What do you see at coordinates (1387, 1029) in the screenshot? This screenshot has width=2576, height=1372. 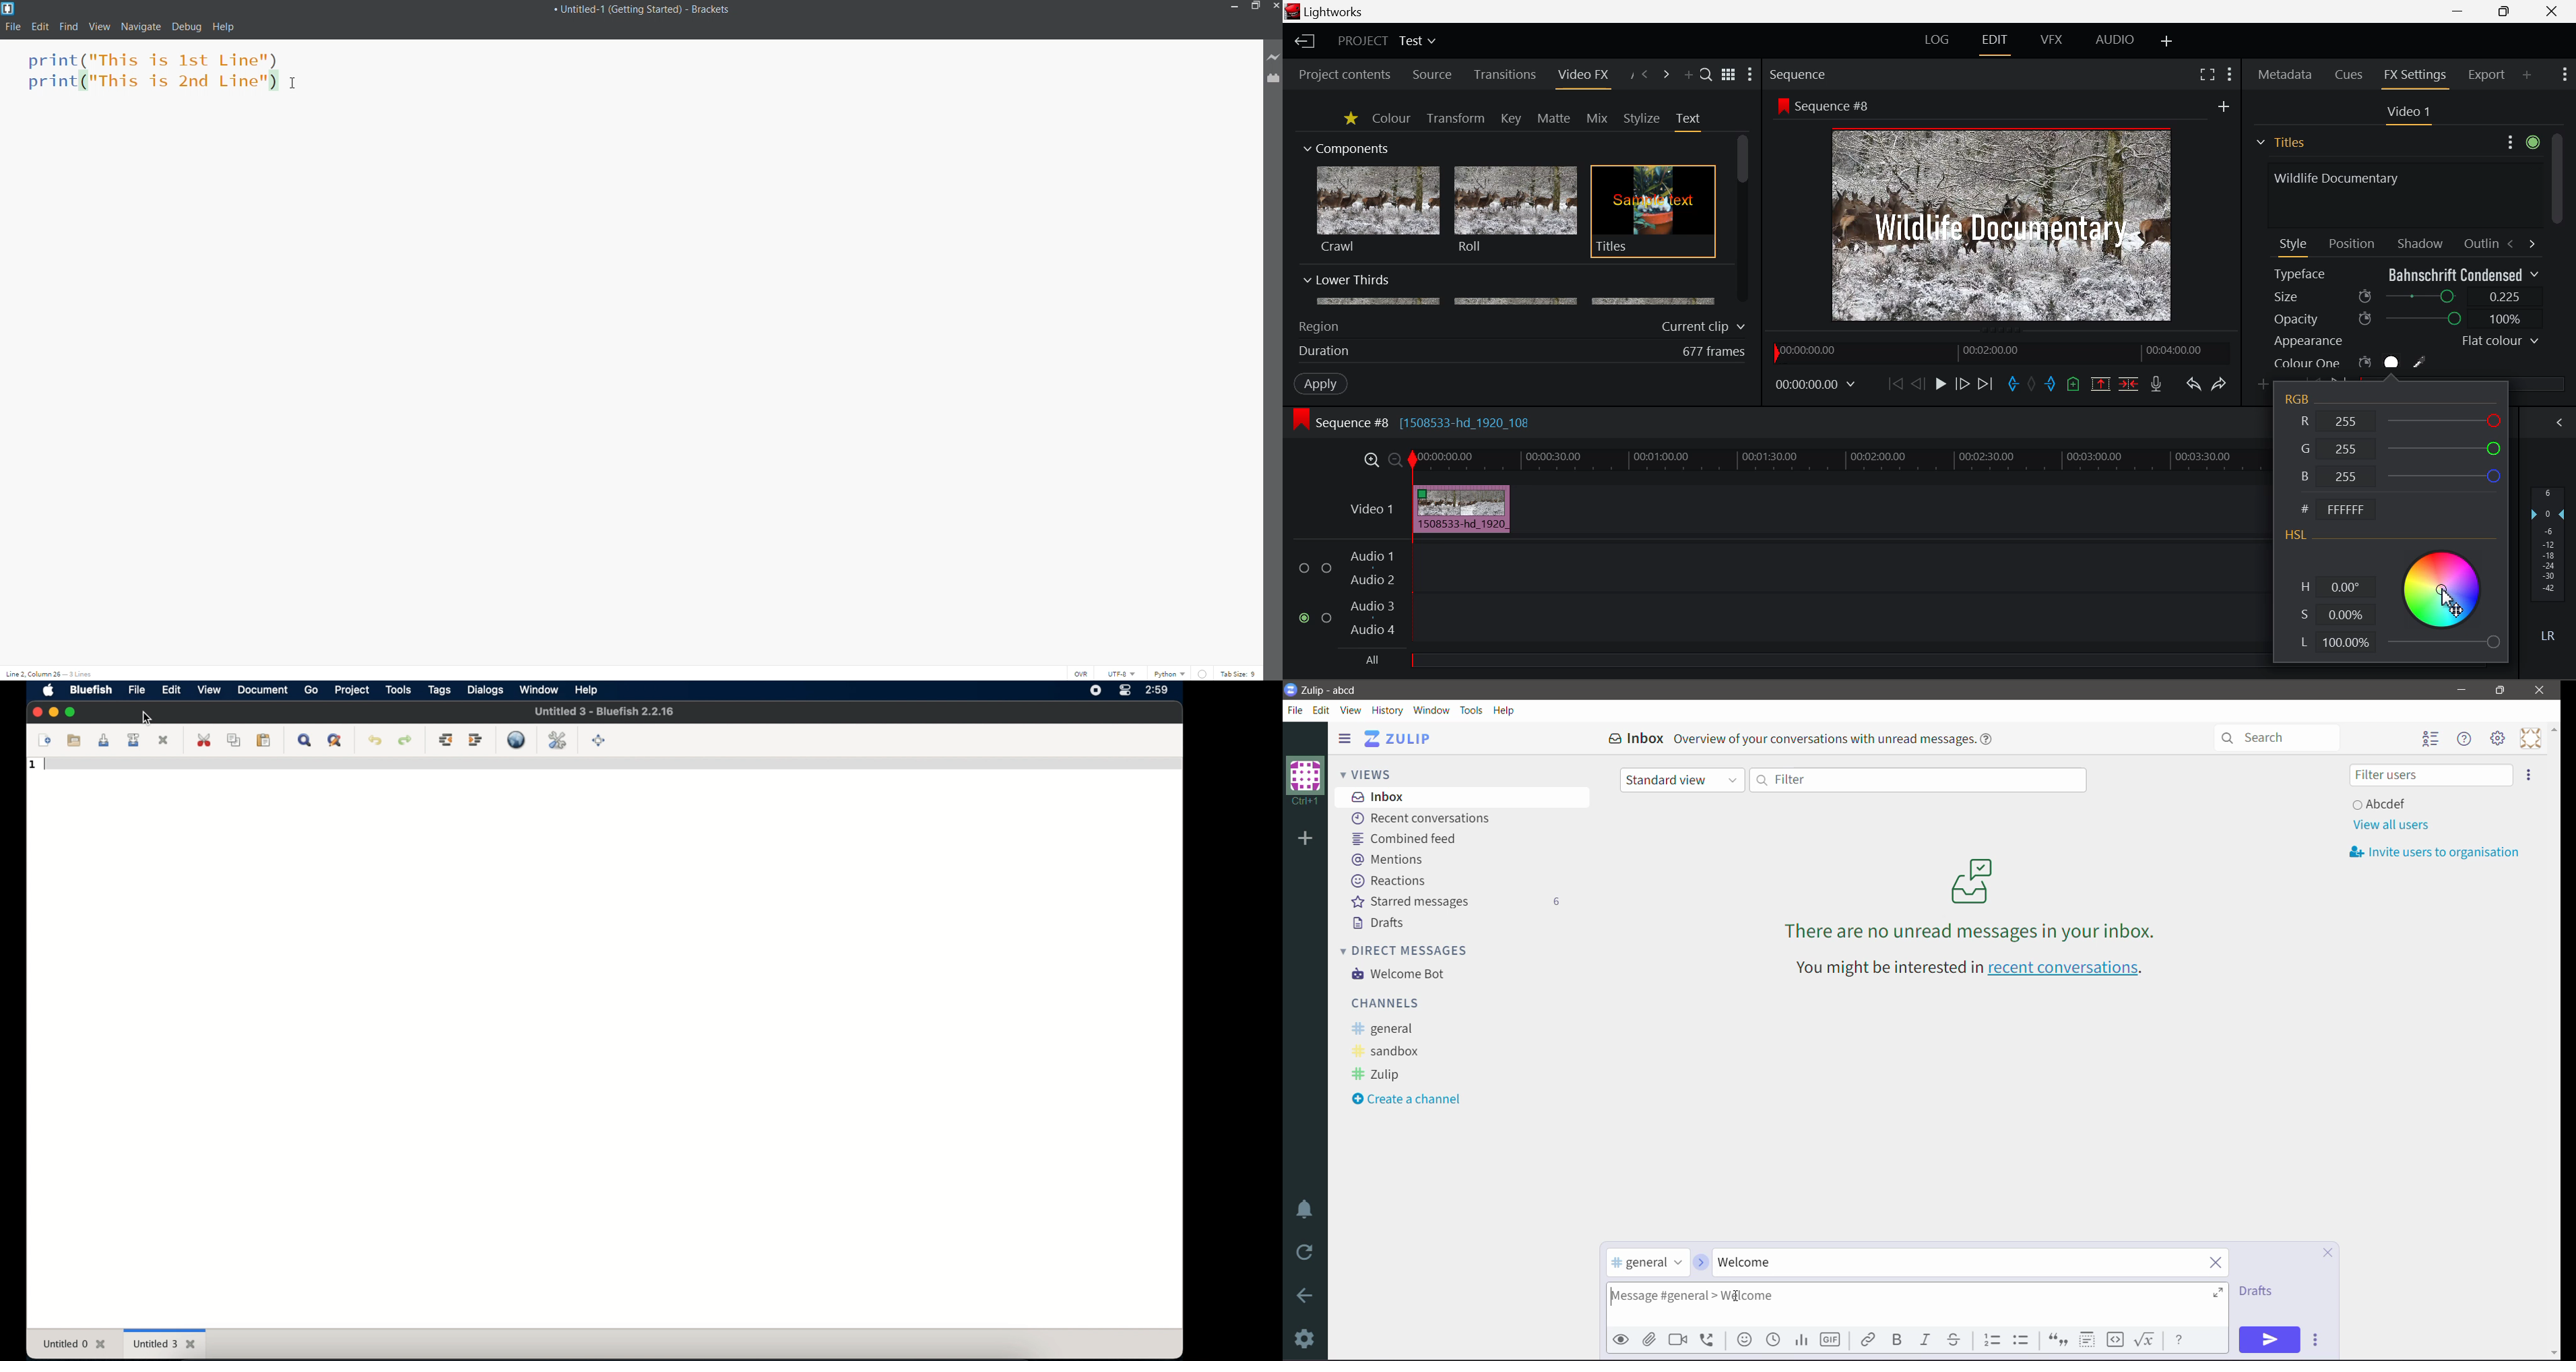 I see `general` at bounding box center [1387, 1029].